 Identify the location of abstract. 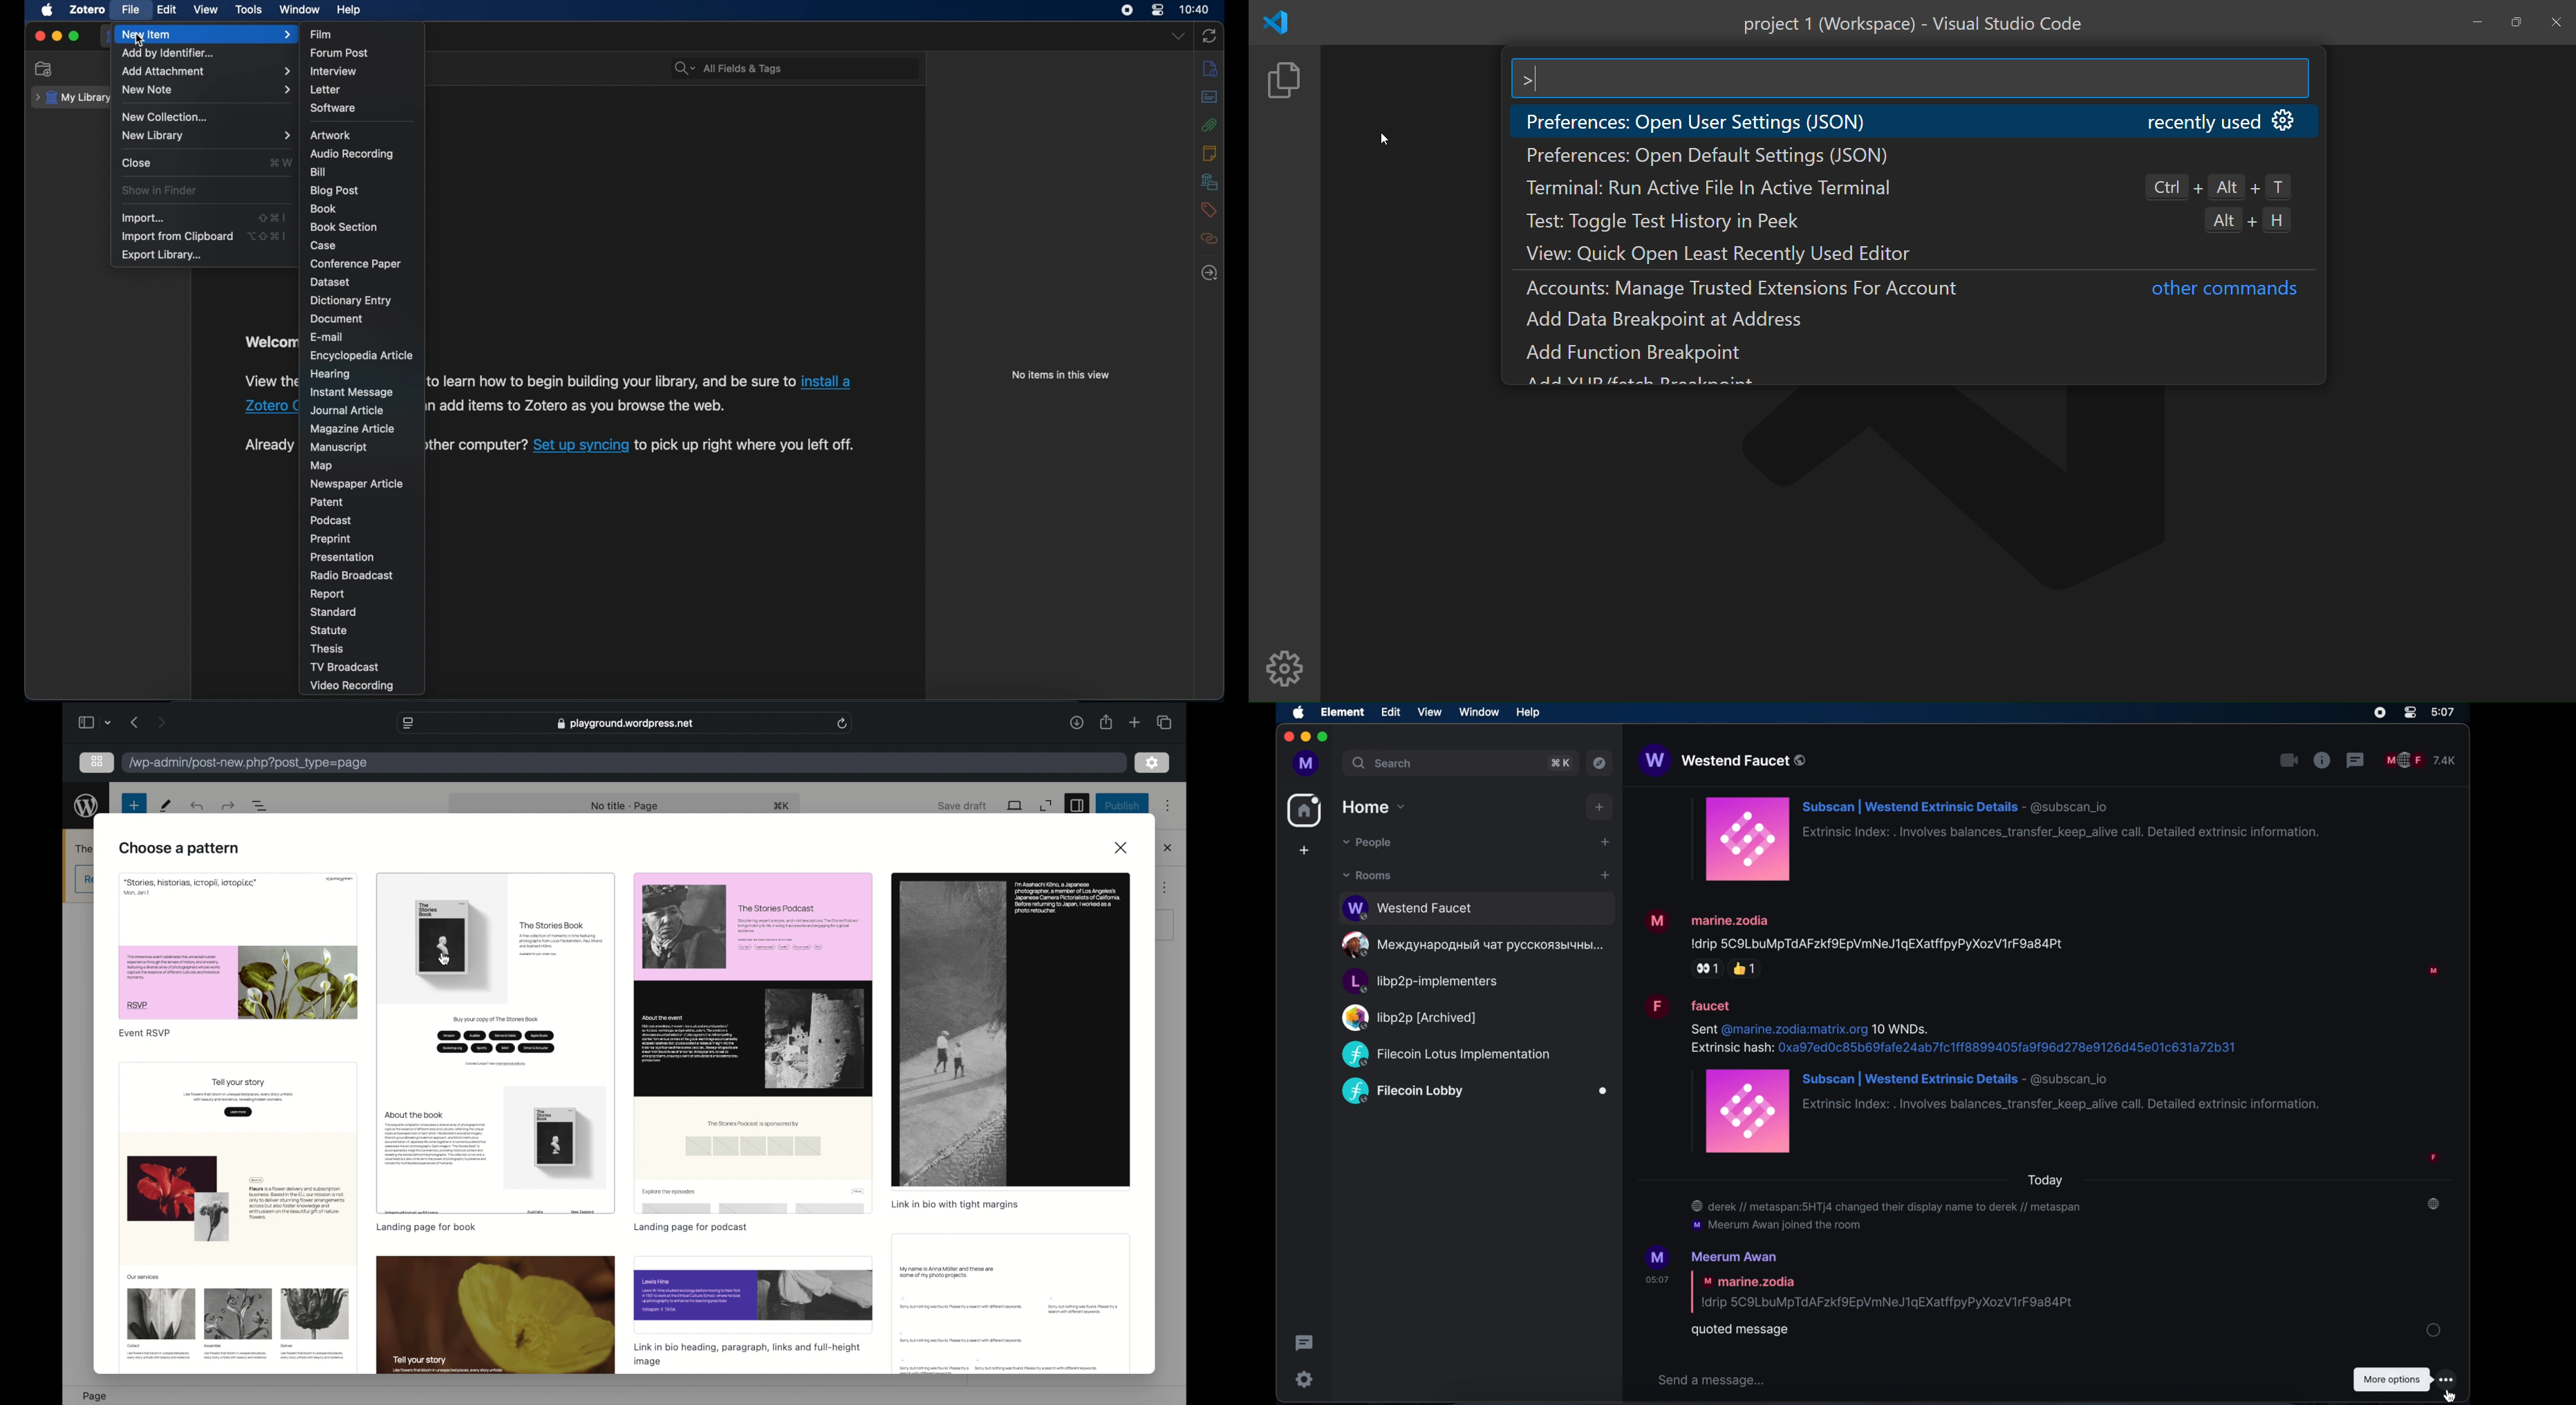
(1210, 97).